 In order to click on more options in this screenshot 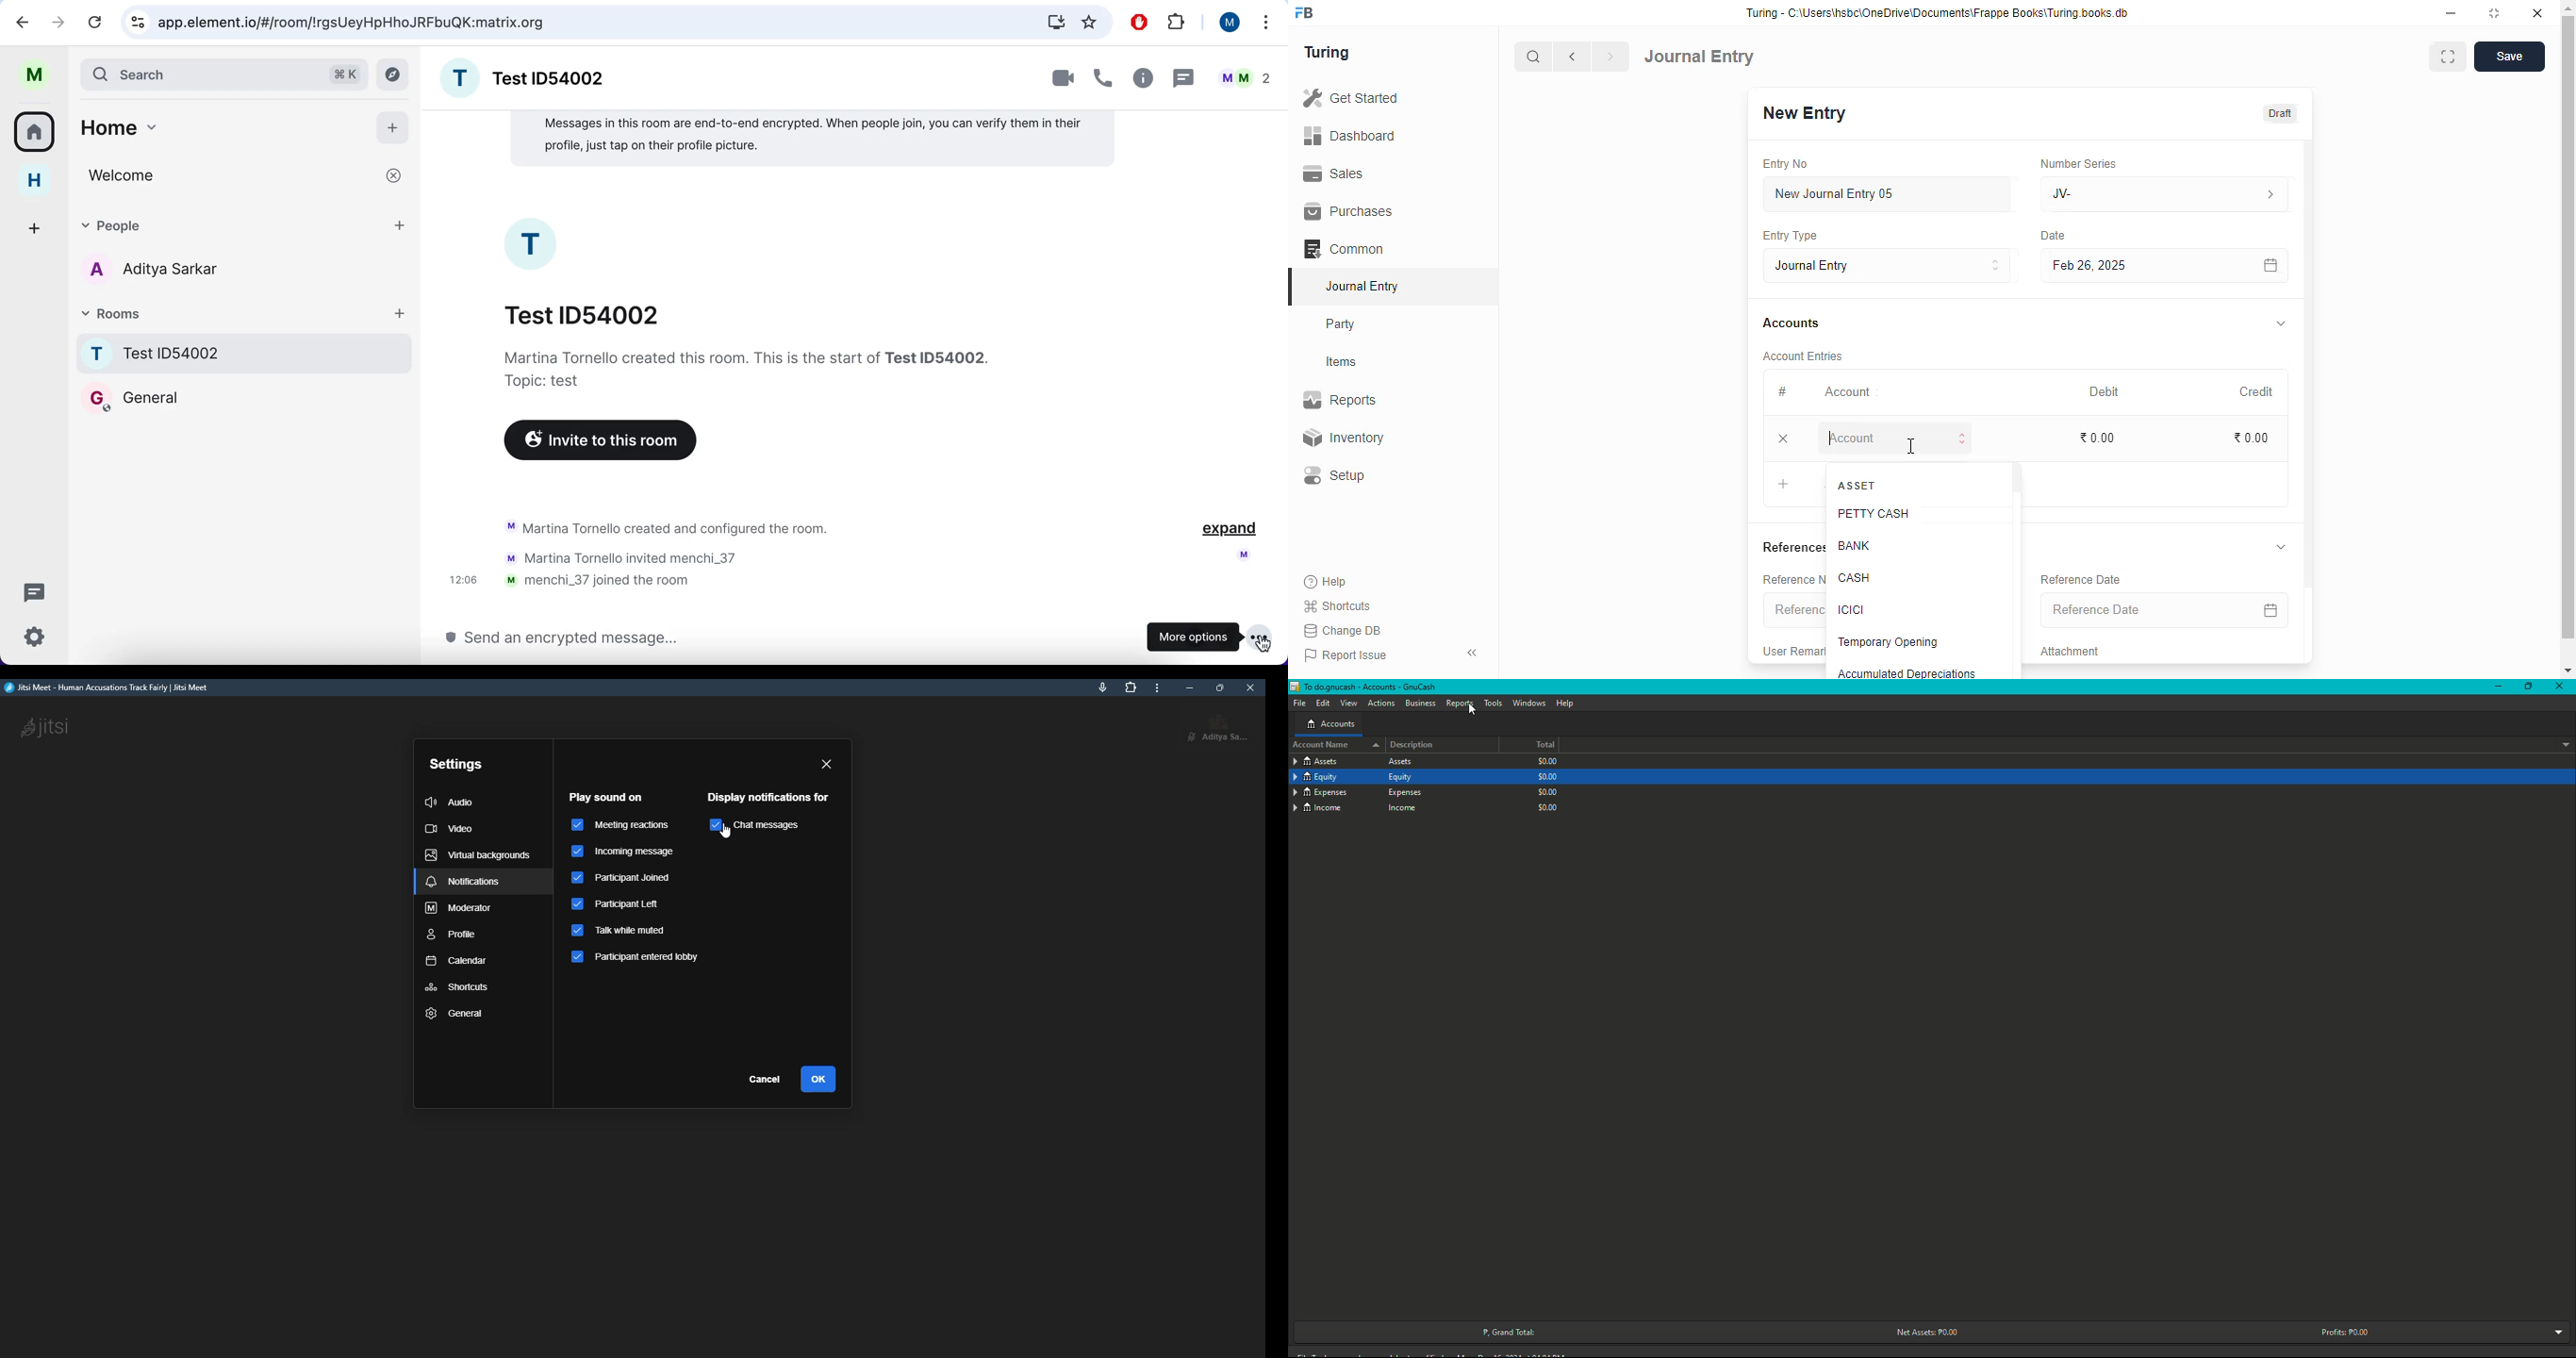, I will do `click(1192, 637)`.